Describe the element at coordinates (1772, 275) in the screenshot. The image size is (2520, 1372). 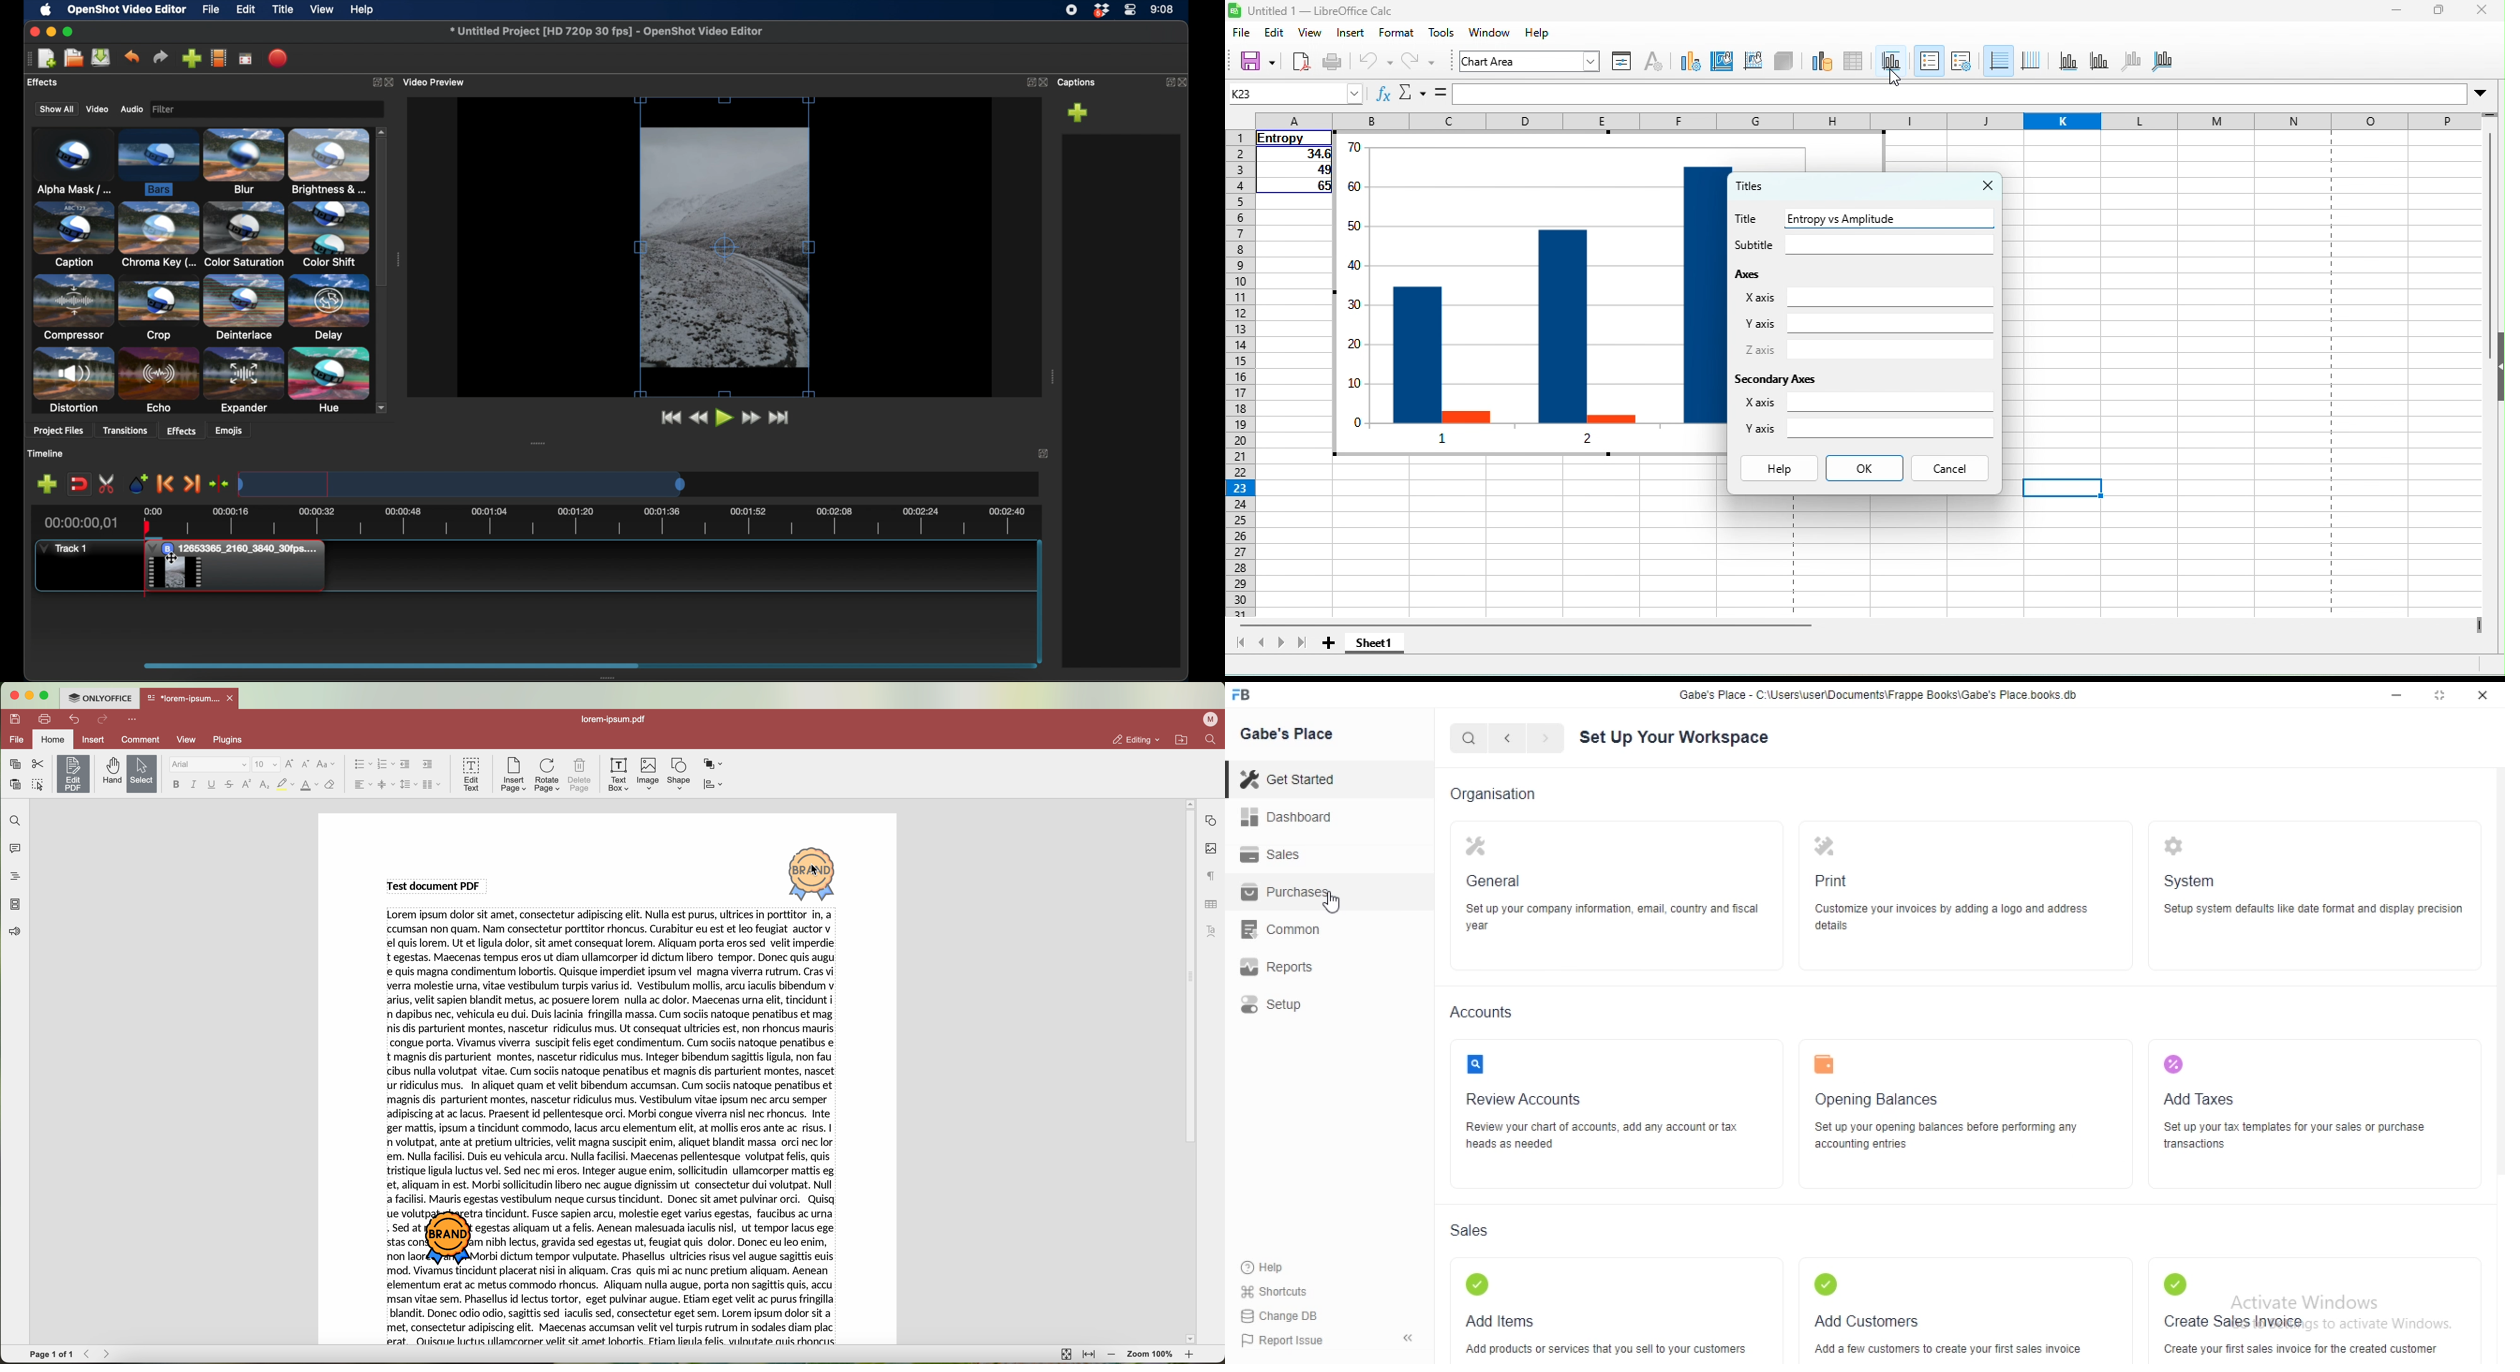
I see `axes` at that location.